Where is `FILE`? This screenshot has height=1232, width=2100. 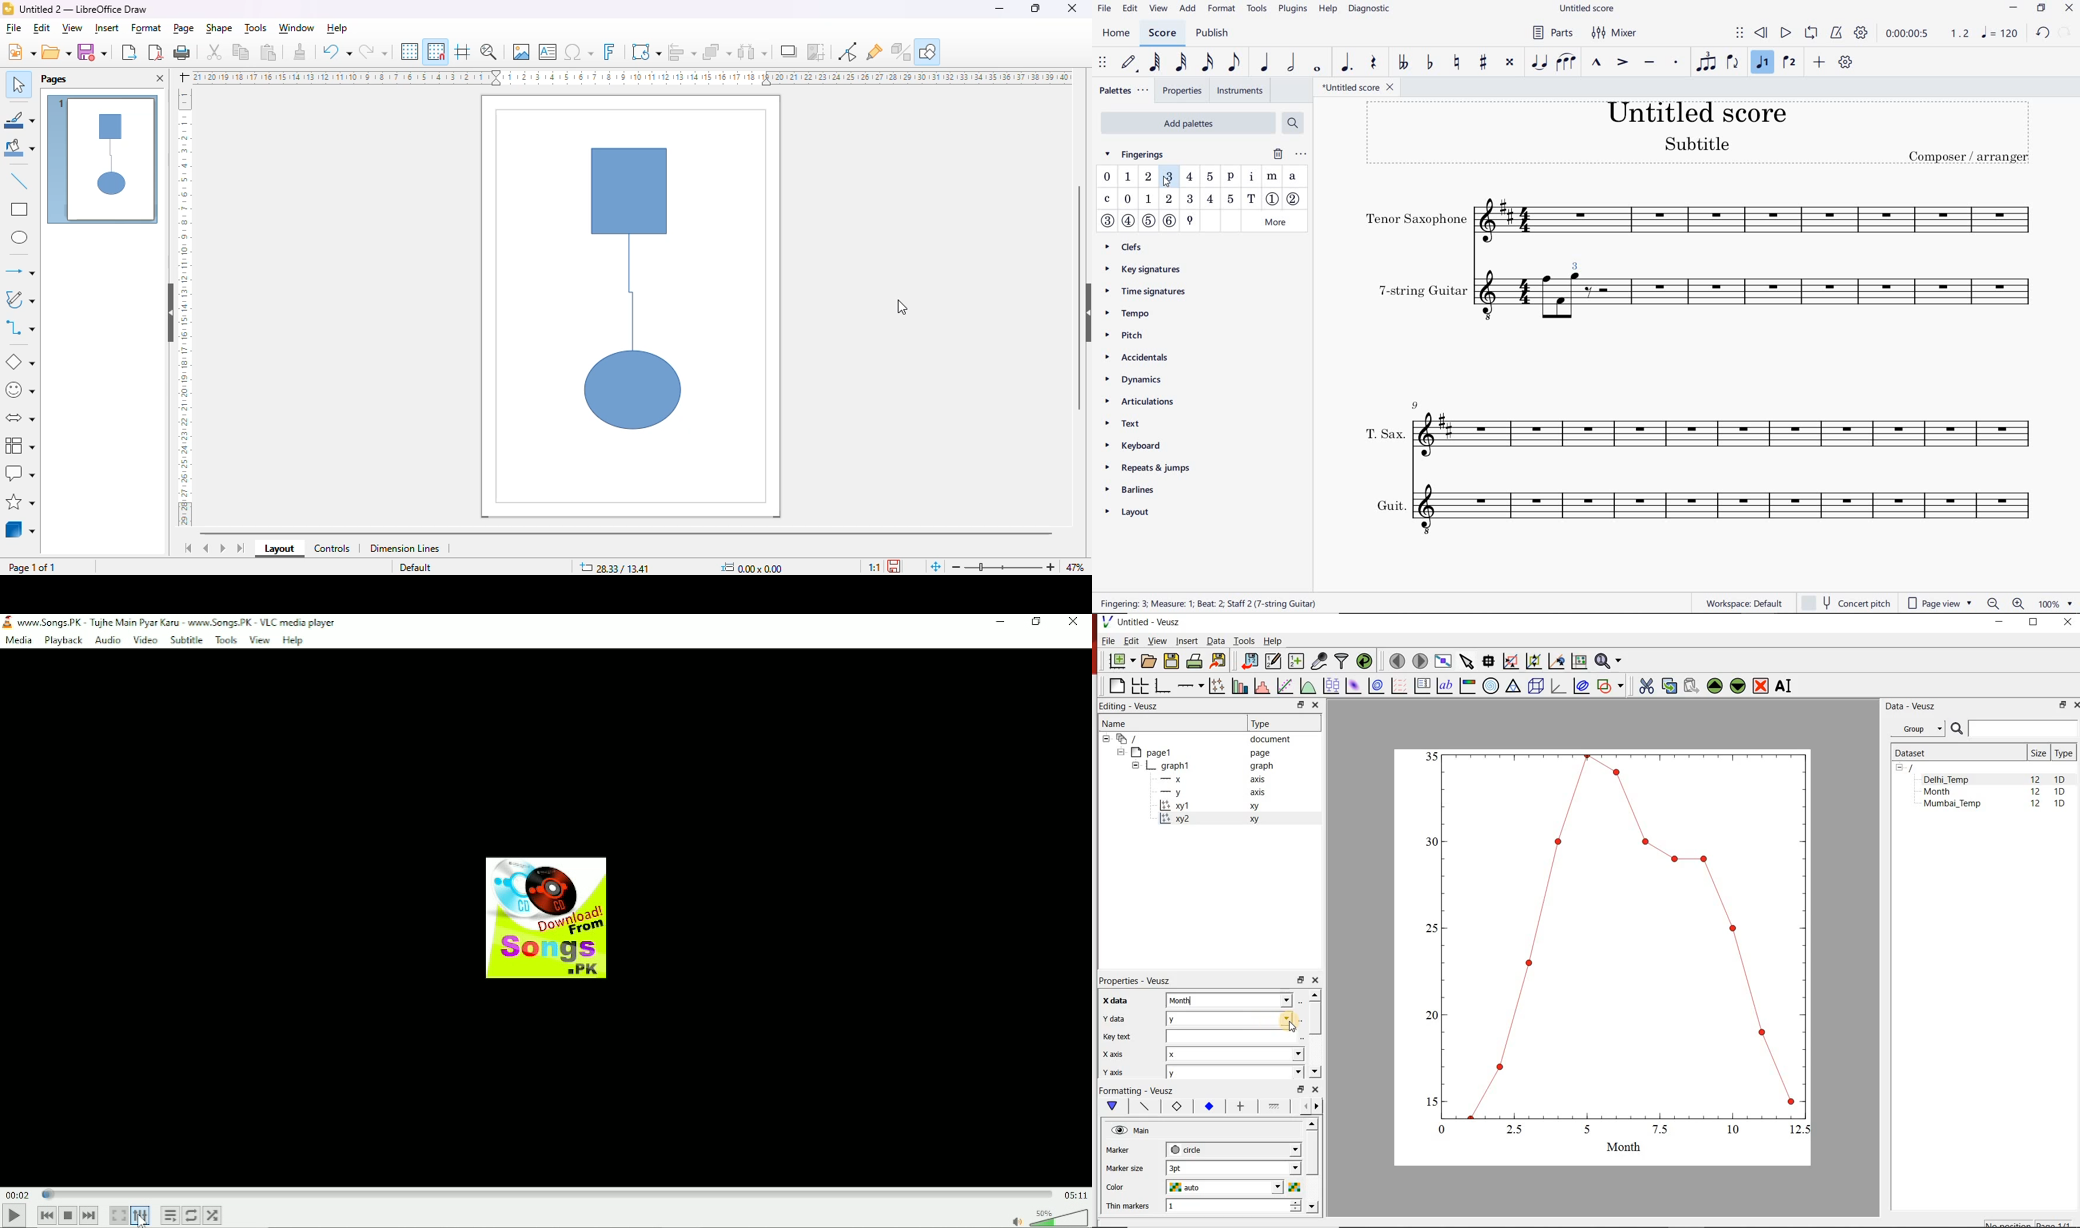 FILE is located at coordinates (1104, 10).